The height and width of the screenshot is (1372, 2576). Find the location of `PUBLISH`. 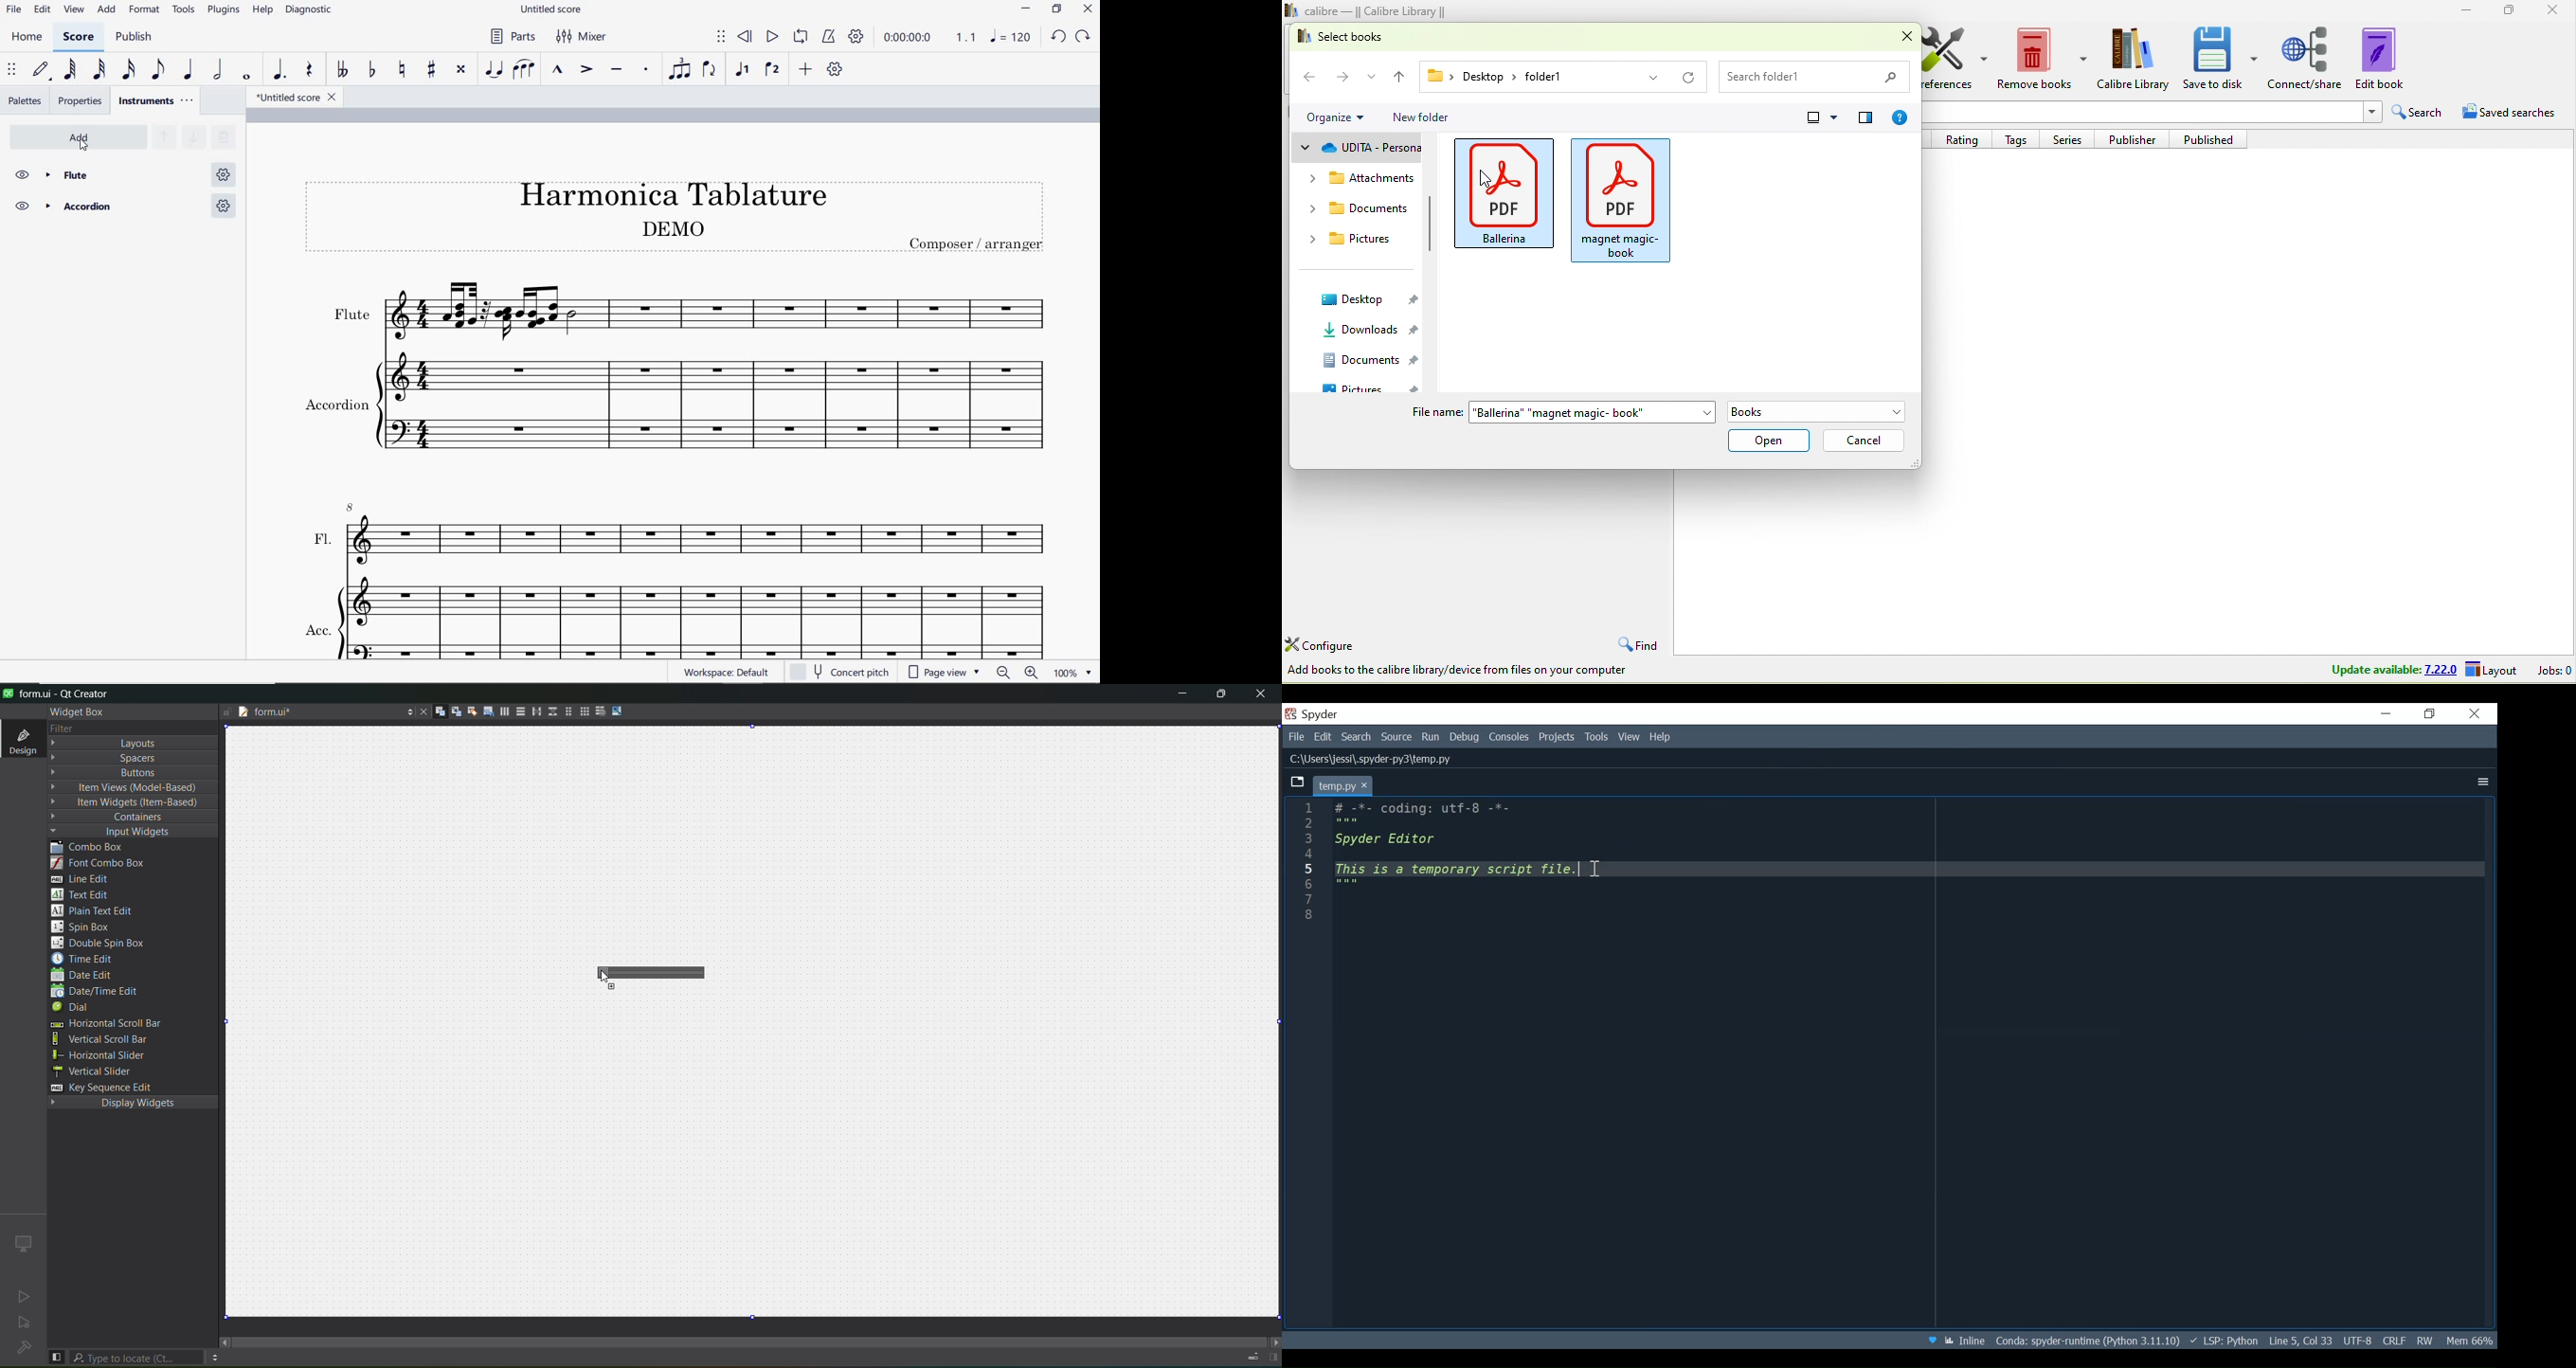

PUBLISH is located at coordinates (136, 37).